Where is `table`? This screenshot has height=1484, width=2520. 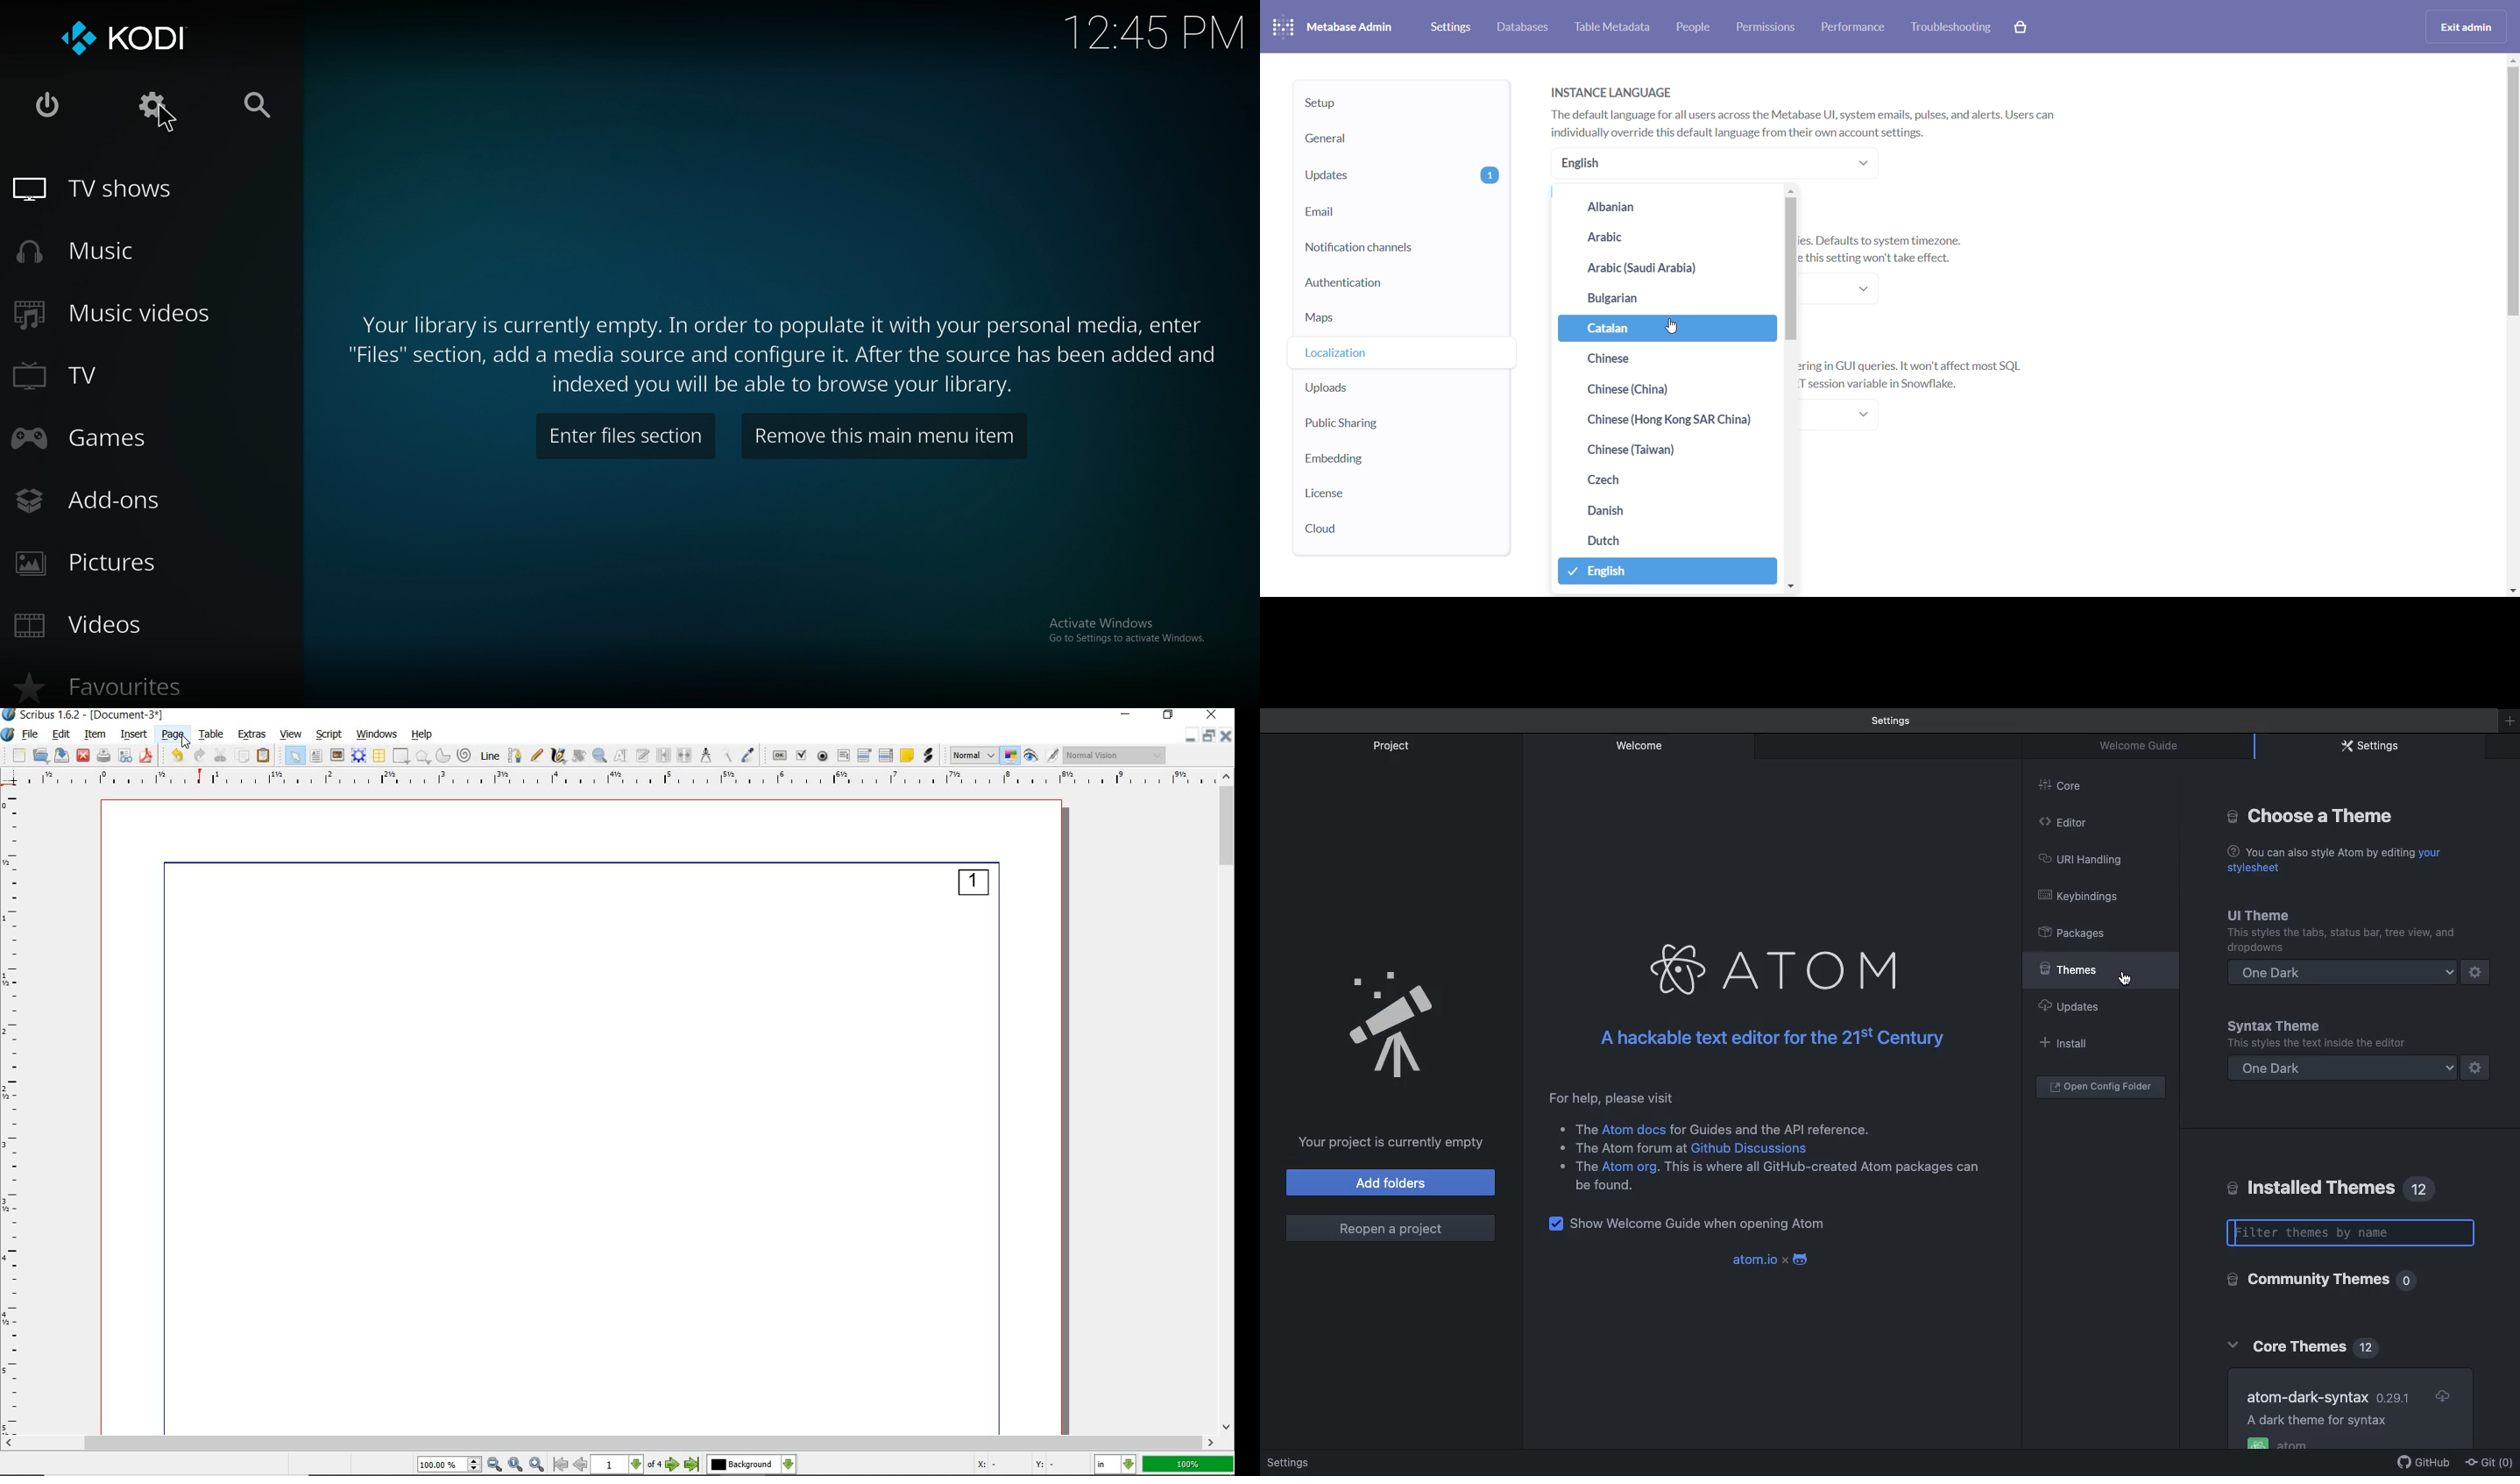
table is located at coordinates (379, 755).